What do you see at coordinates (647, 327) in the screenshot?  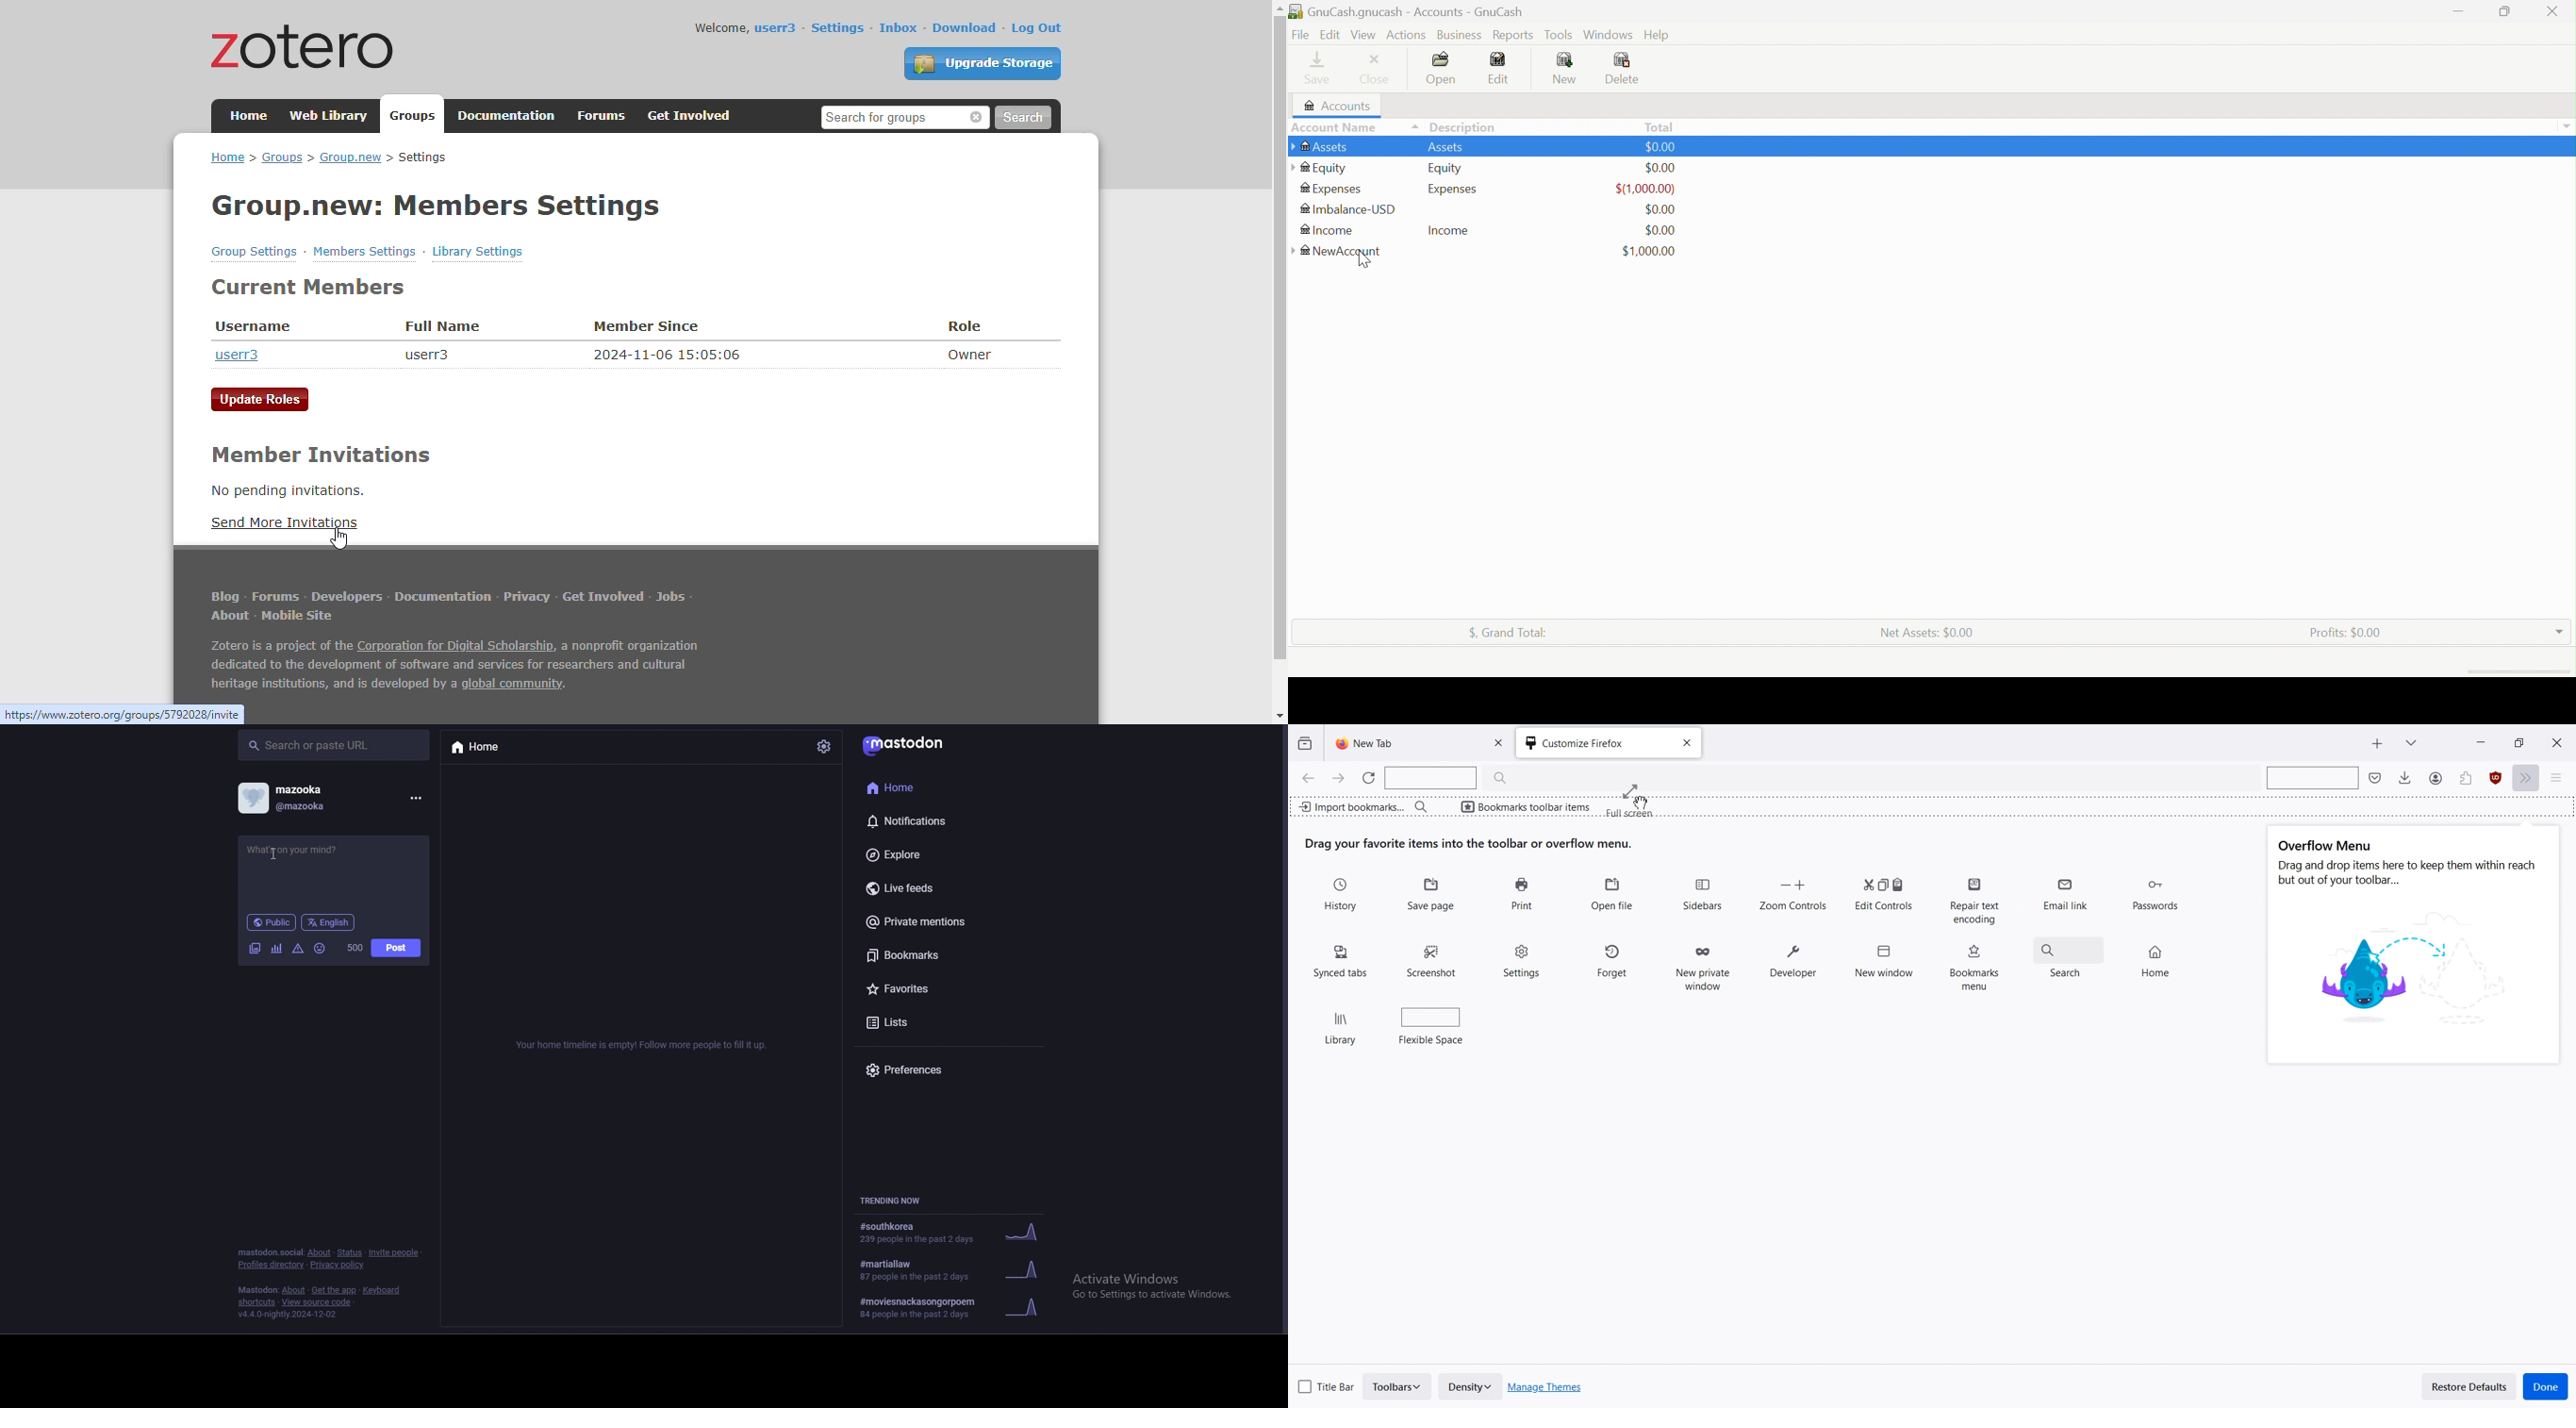 I see `member since` at bounding box center [647, 327].